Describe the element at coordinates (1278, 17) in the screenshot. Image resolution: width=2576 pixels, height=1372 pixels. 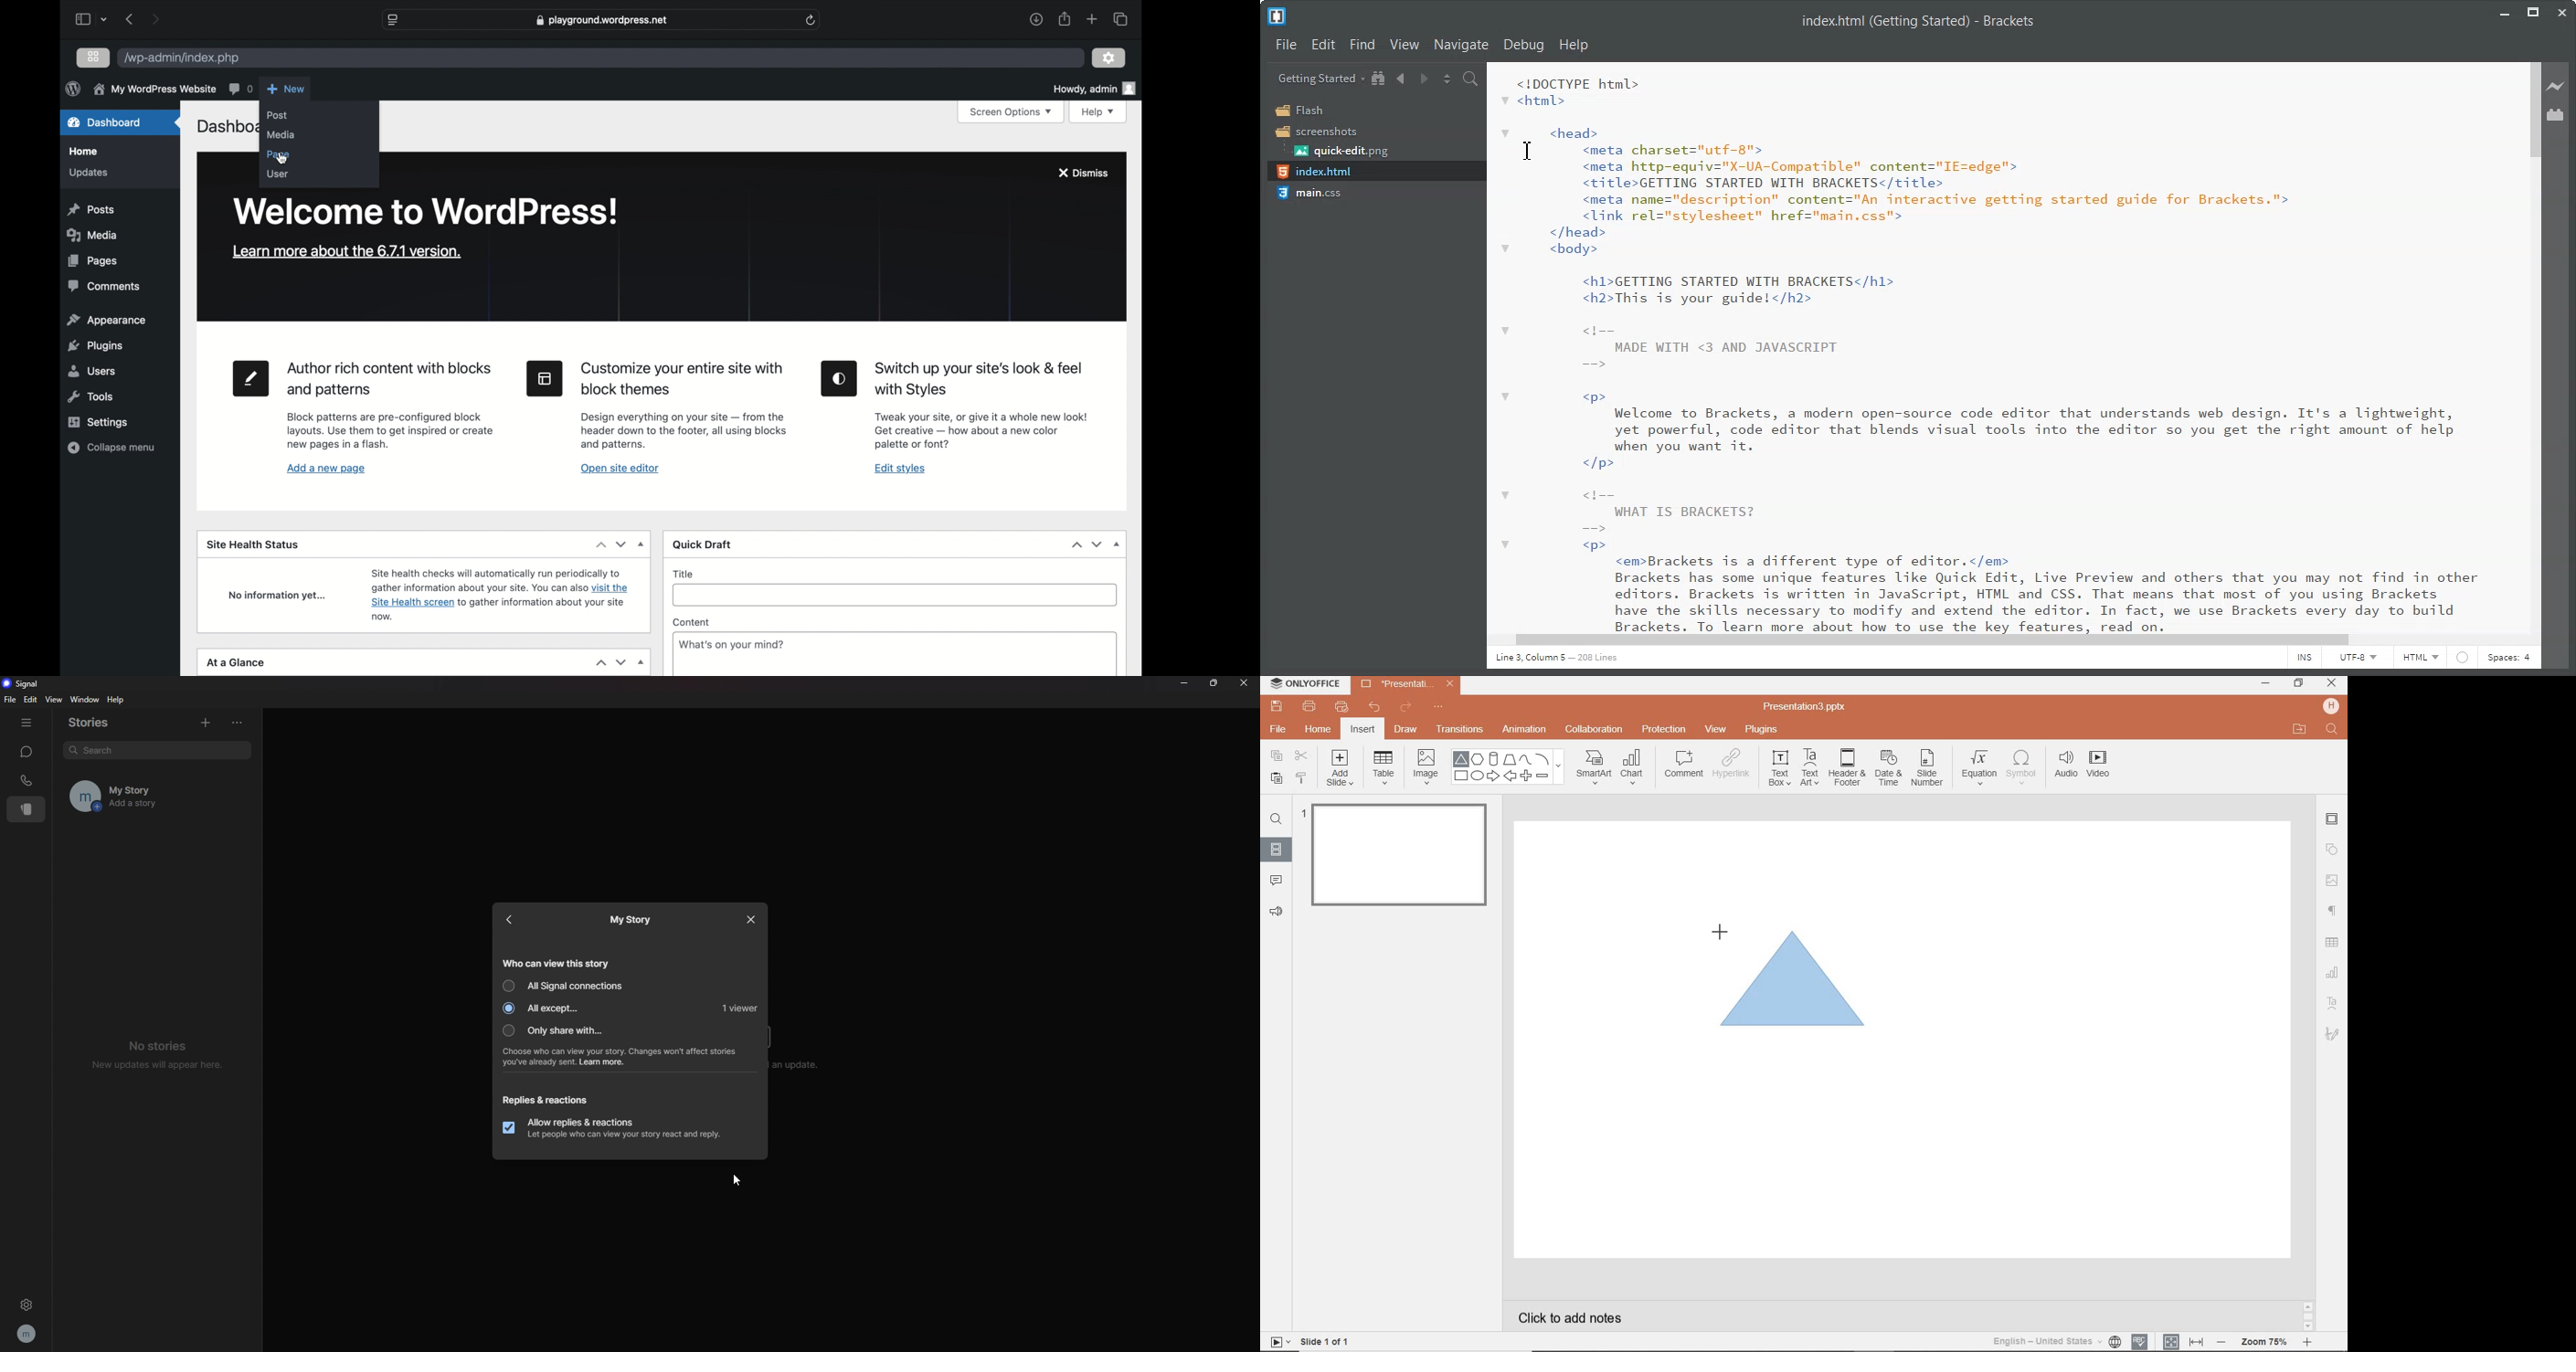
I see `Logo` at that location.